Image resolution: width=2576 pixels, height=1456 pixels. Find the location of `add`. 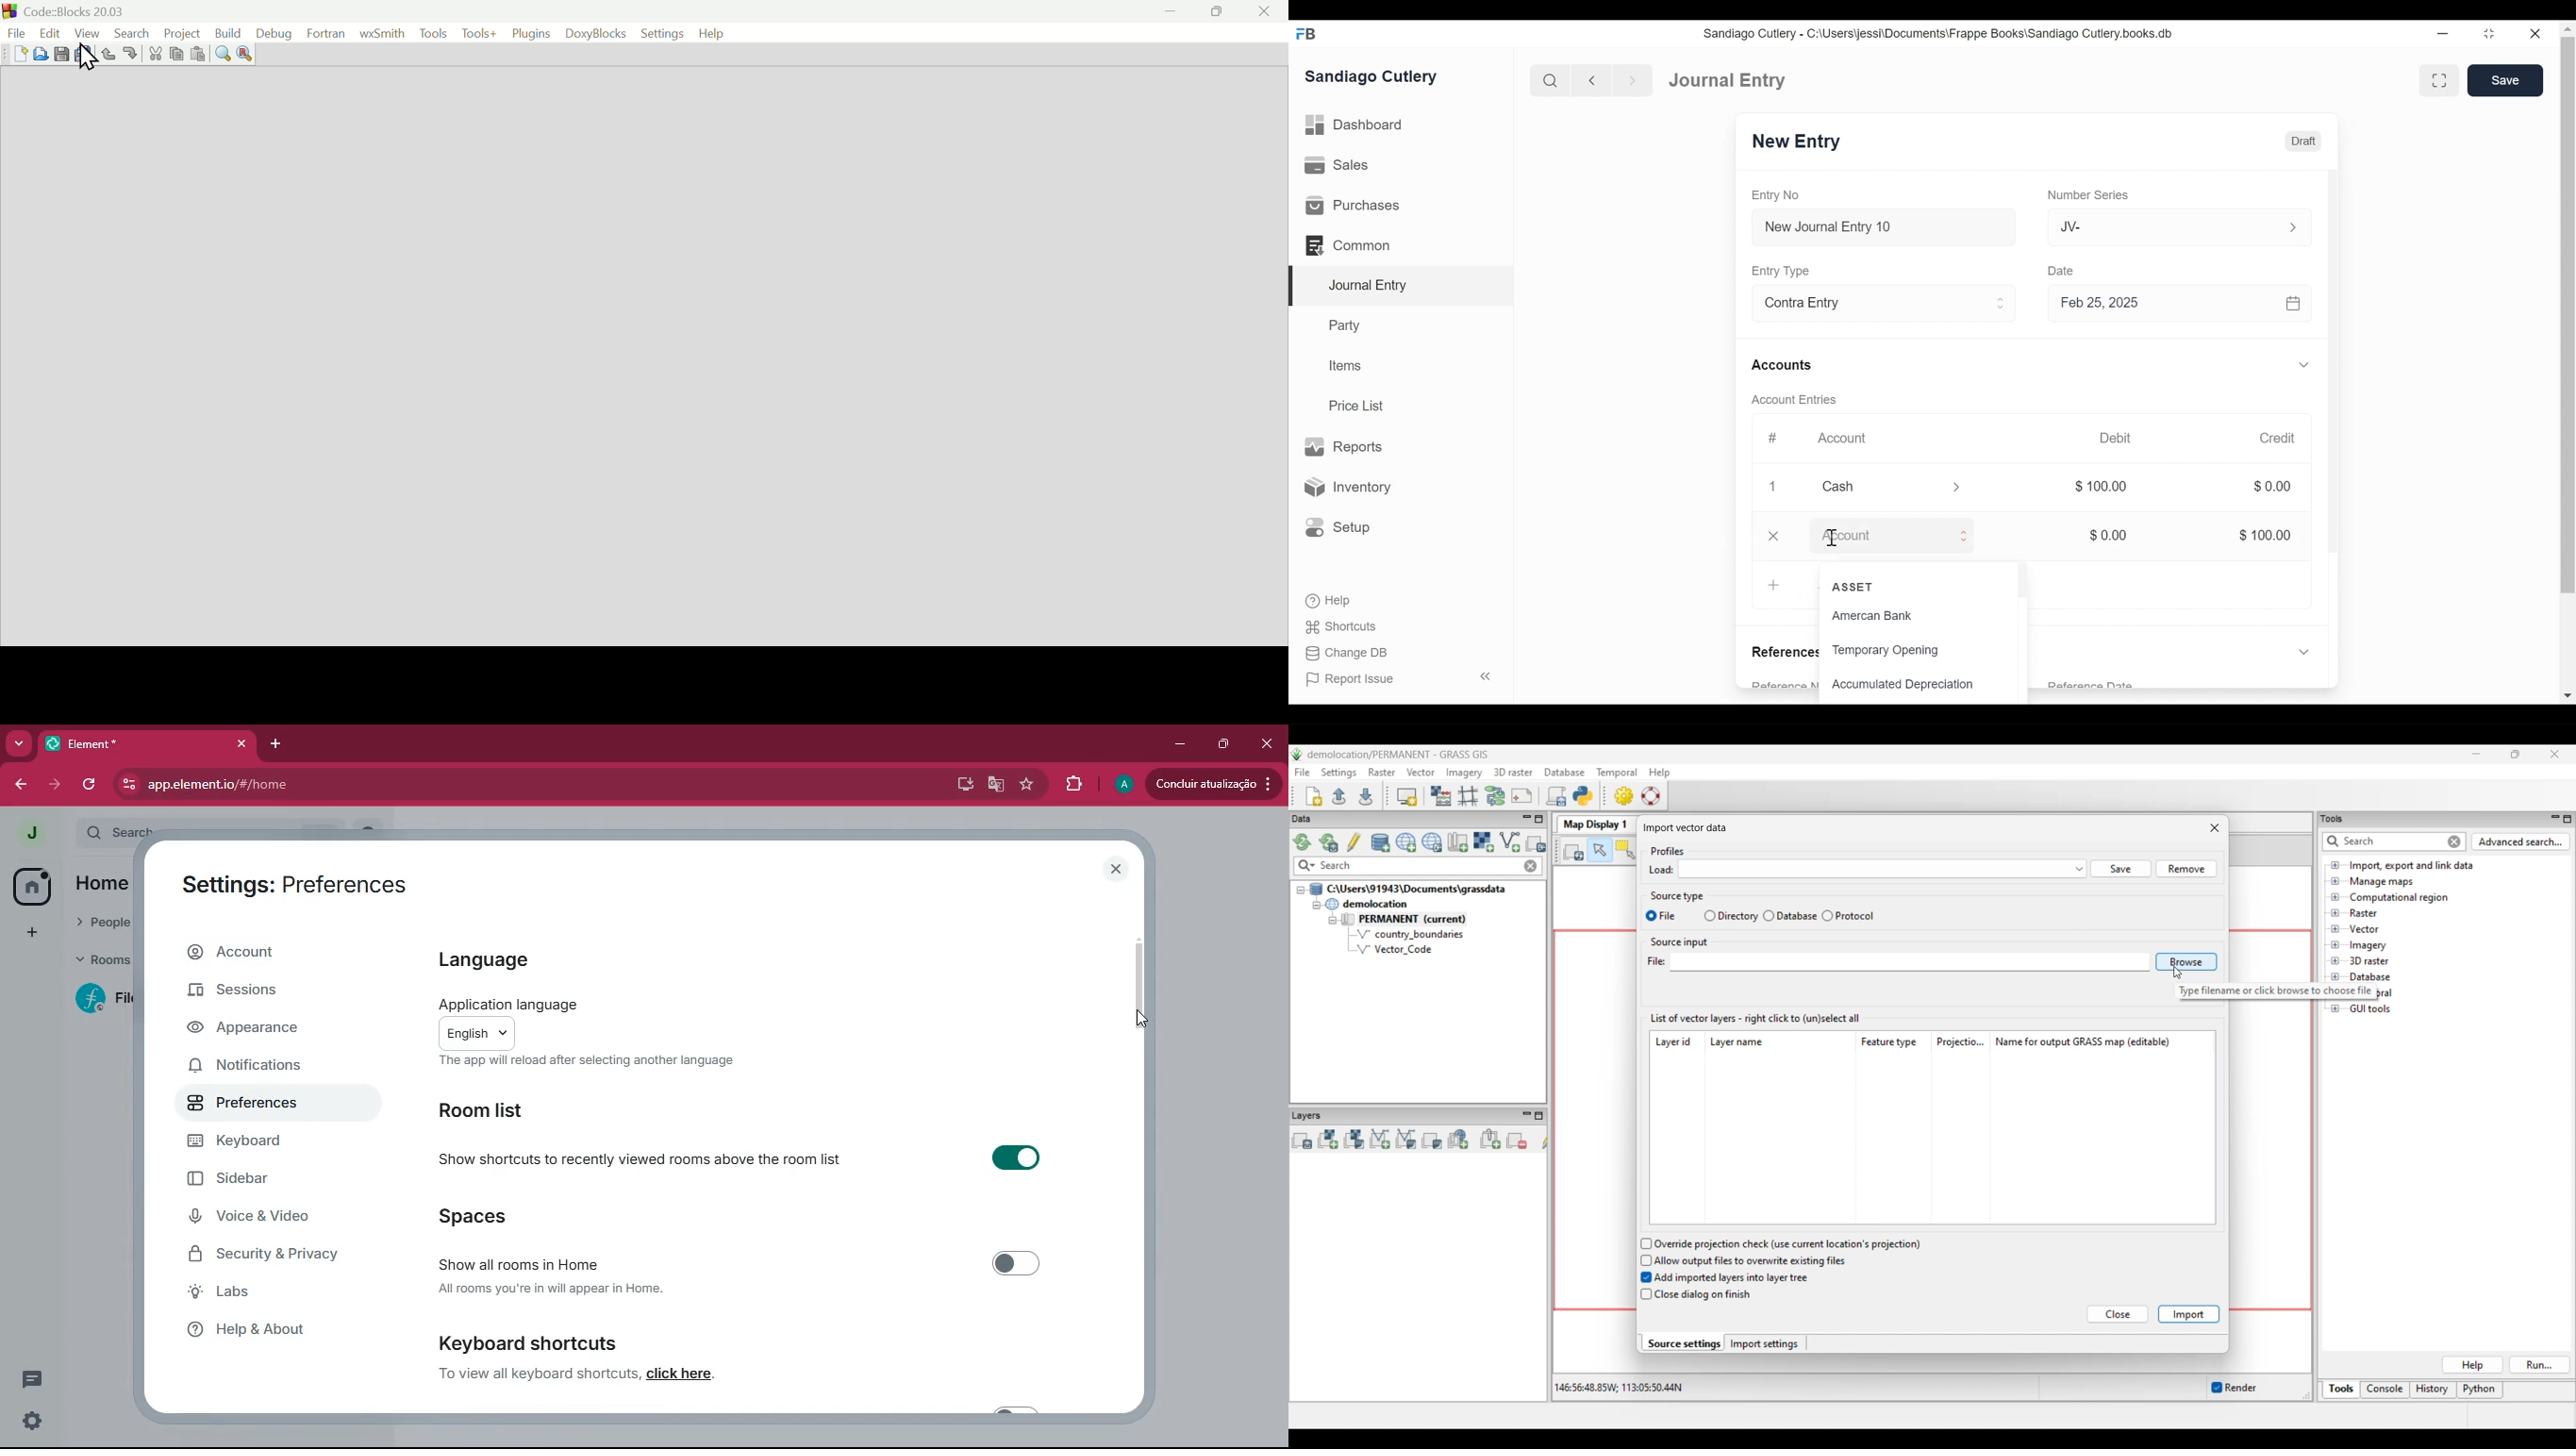

add is located at coordinates (32, 933).